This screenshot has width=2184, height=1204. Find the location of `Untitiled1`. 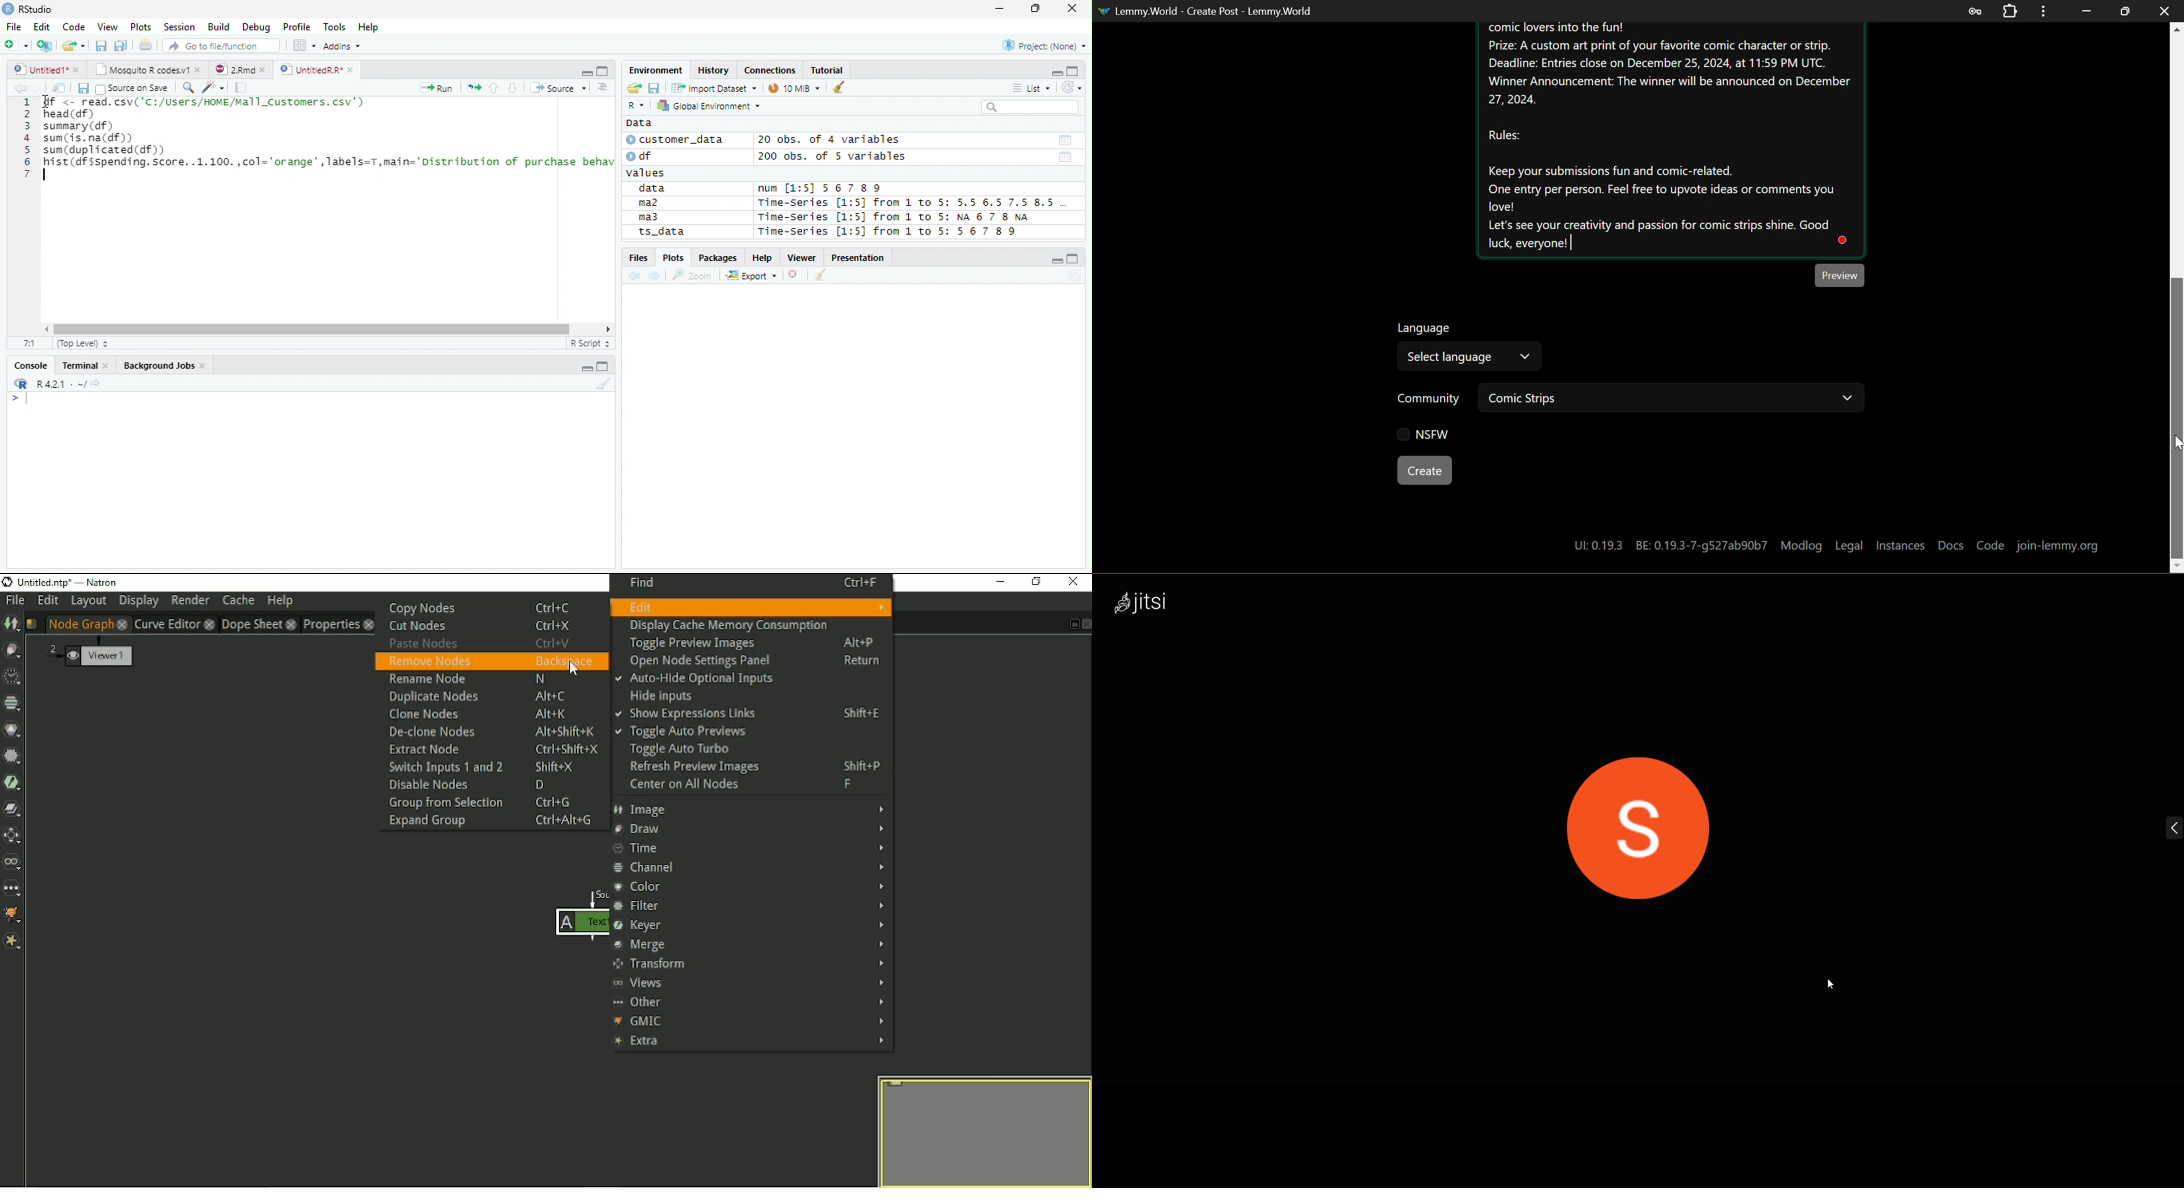

Untitiled1 is located at coordinates (46, 70).